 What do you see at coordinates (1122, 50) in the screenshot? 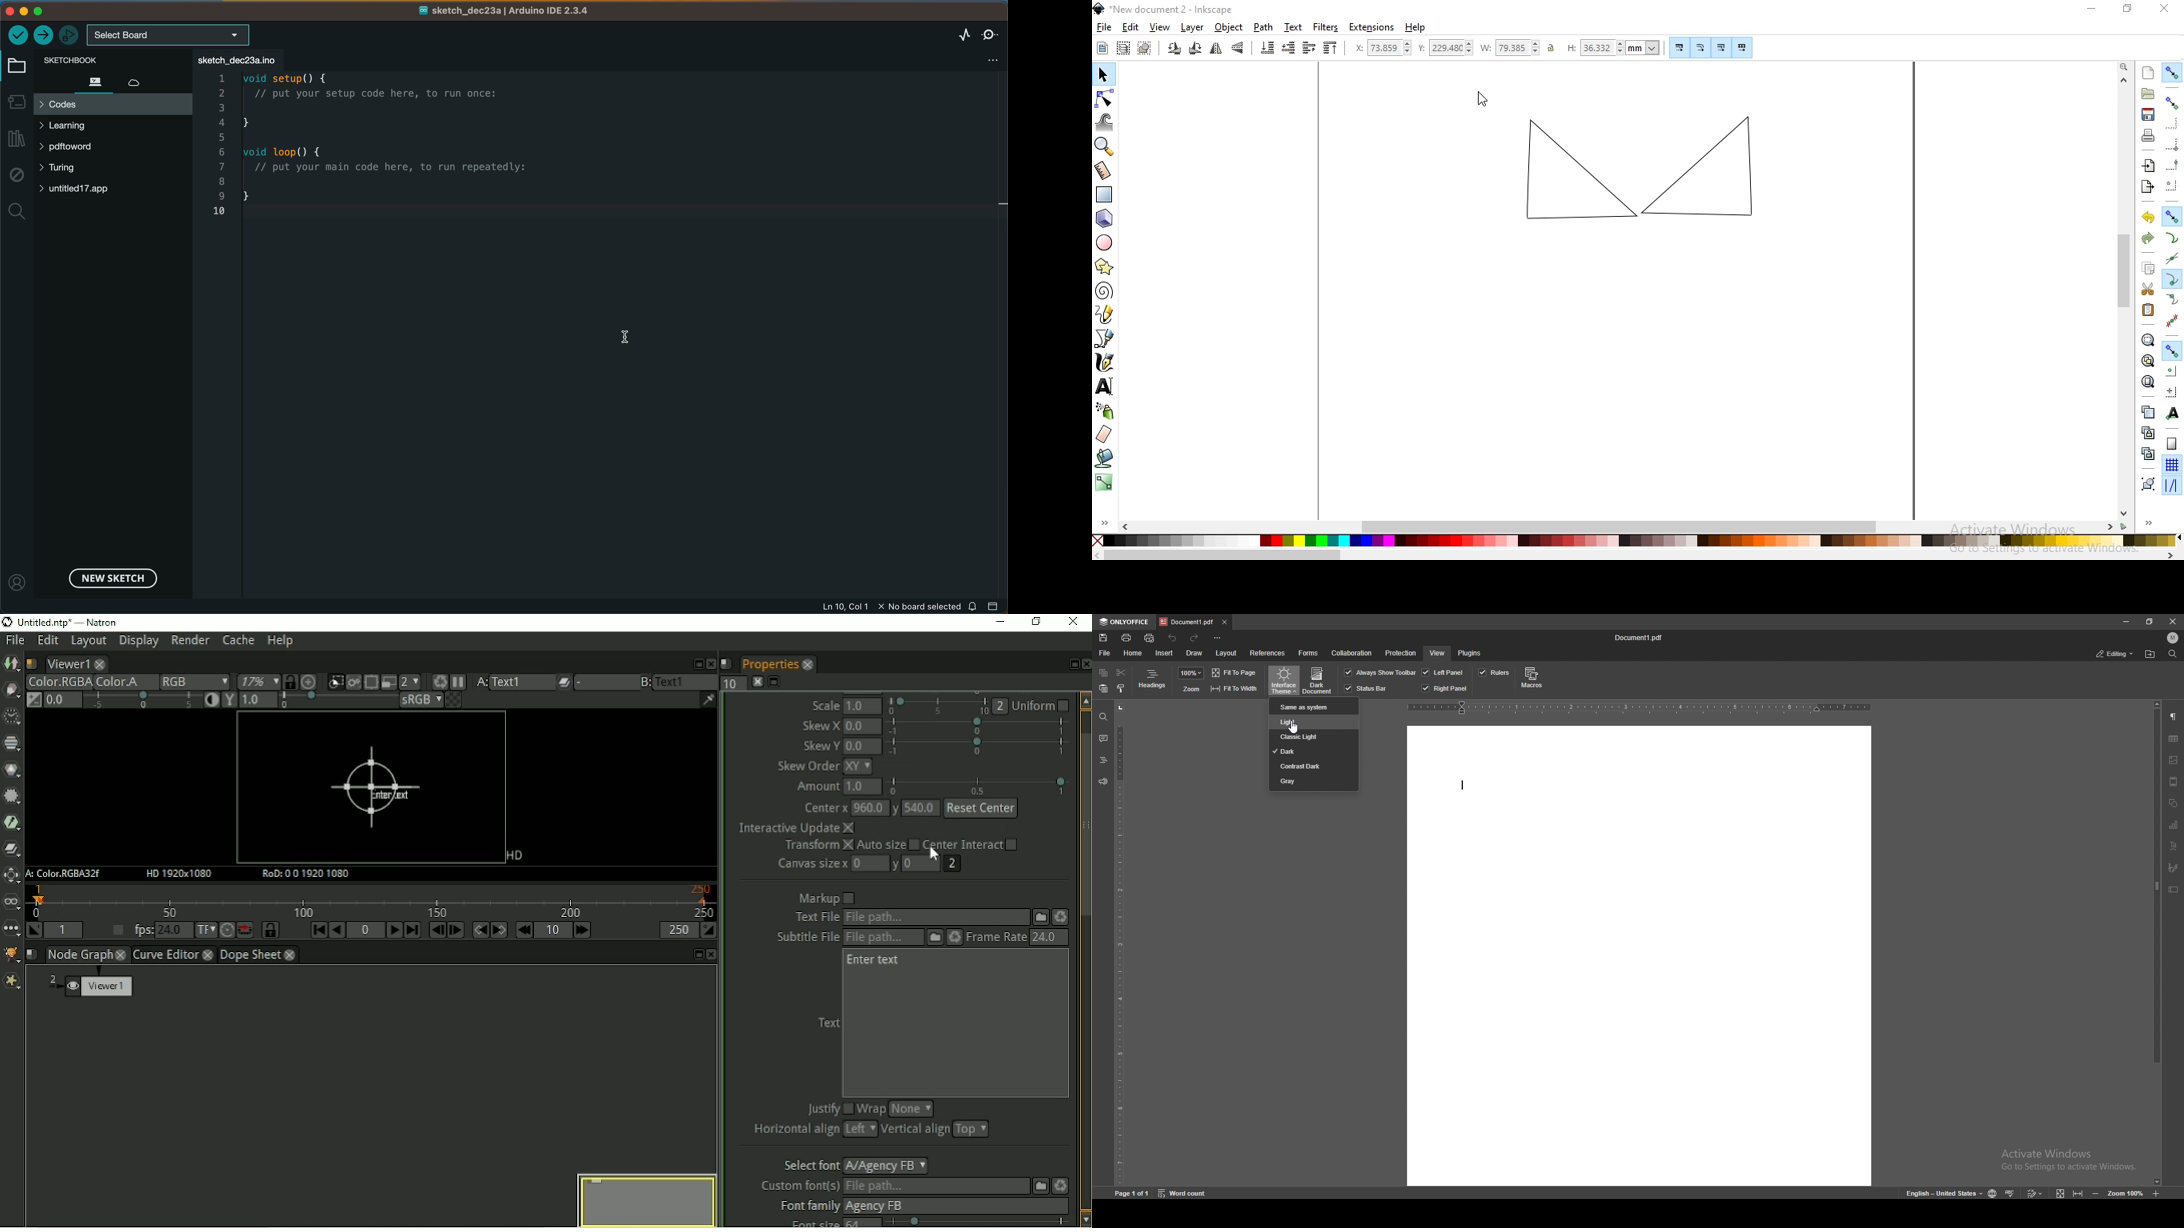
I see `select all objects in al visible and unlocked layers` at bounding box center [1122, 50].